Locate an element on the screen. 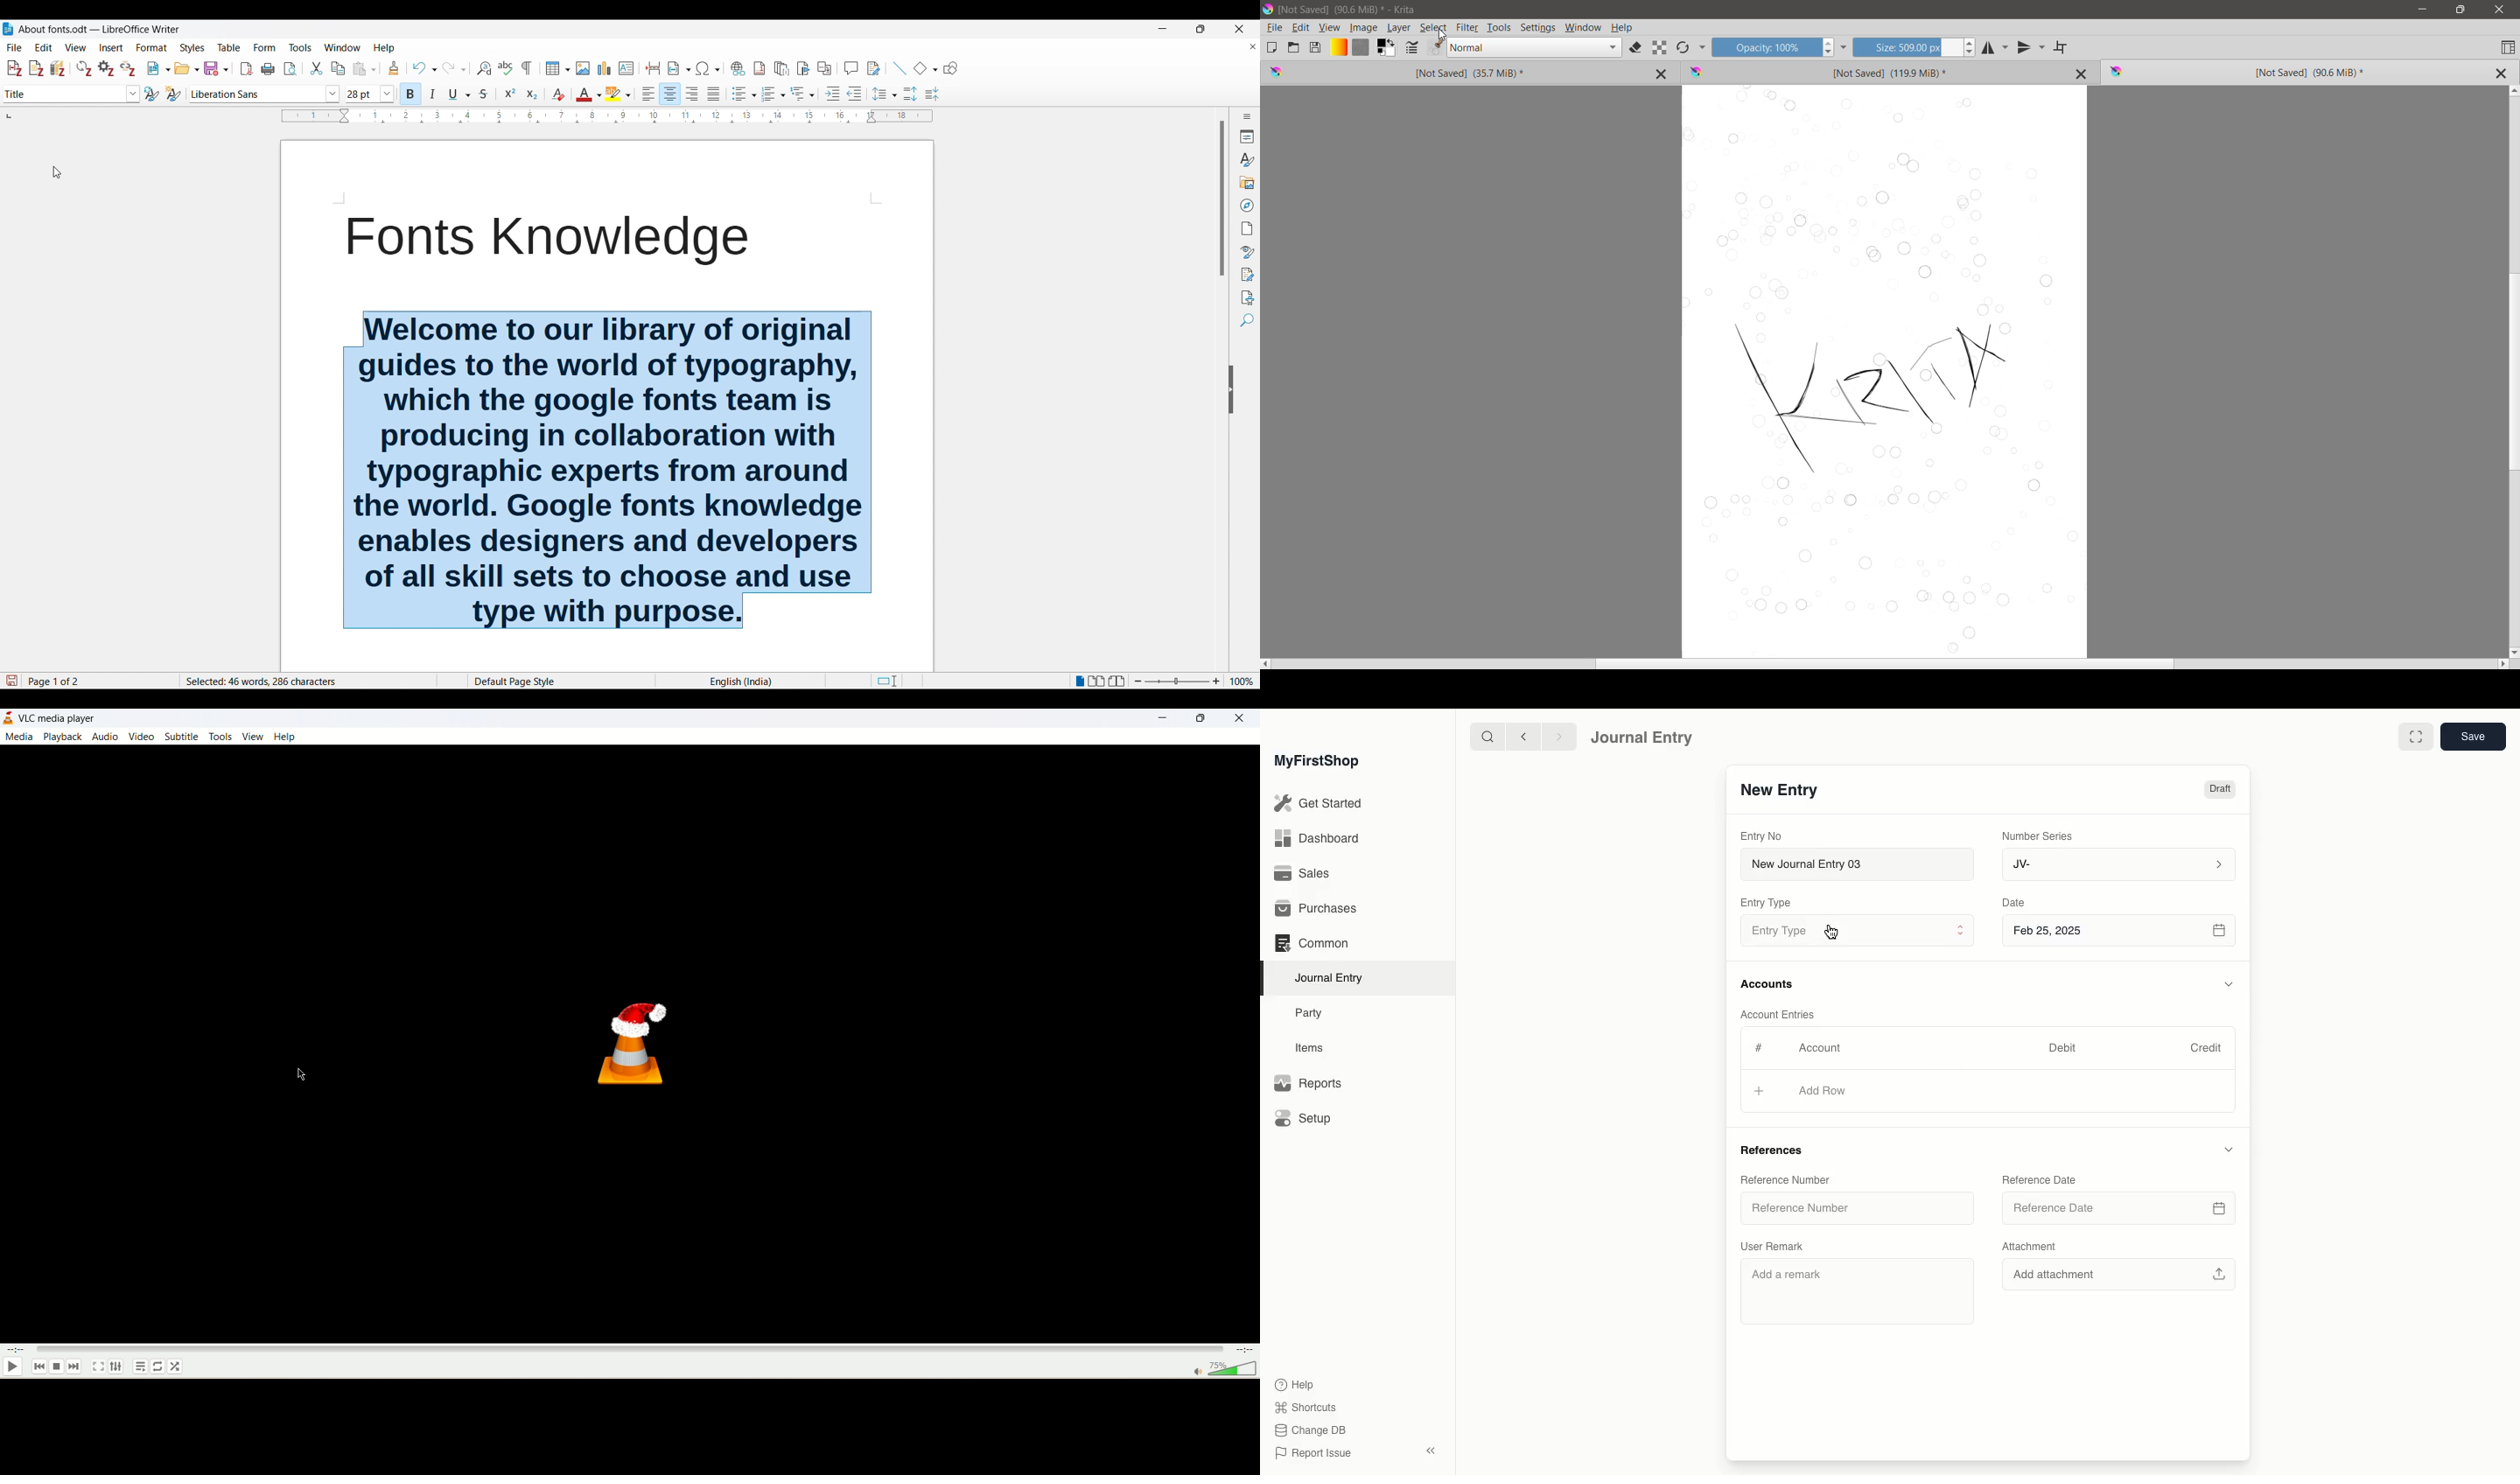  Show draw functions is located at coordinates (951, 68).